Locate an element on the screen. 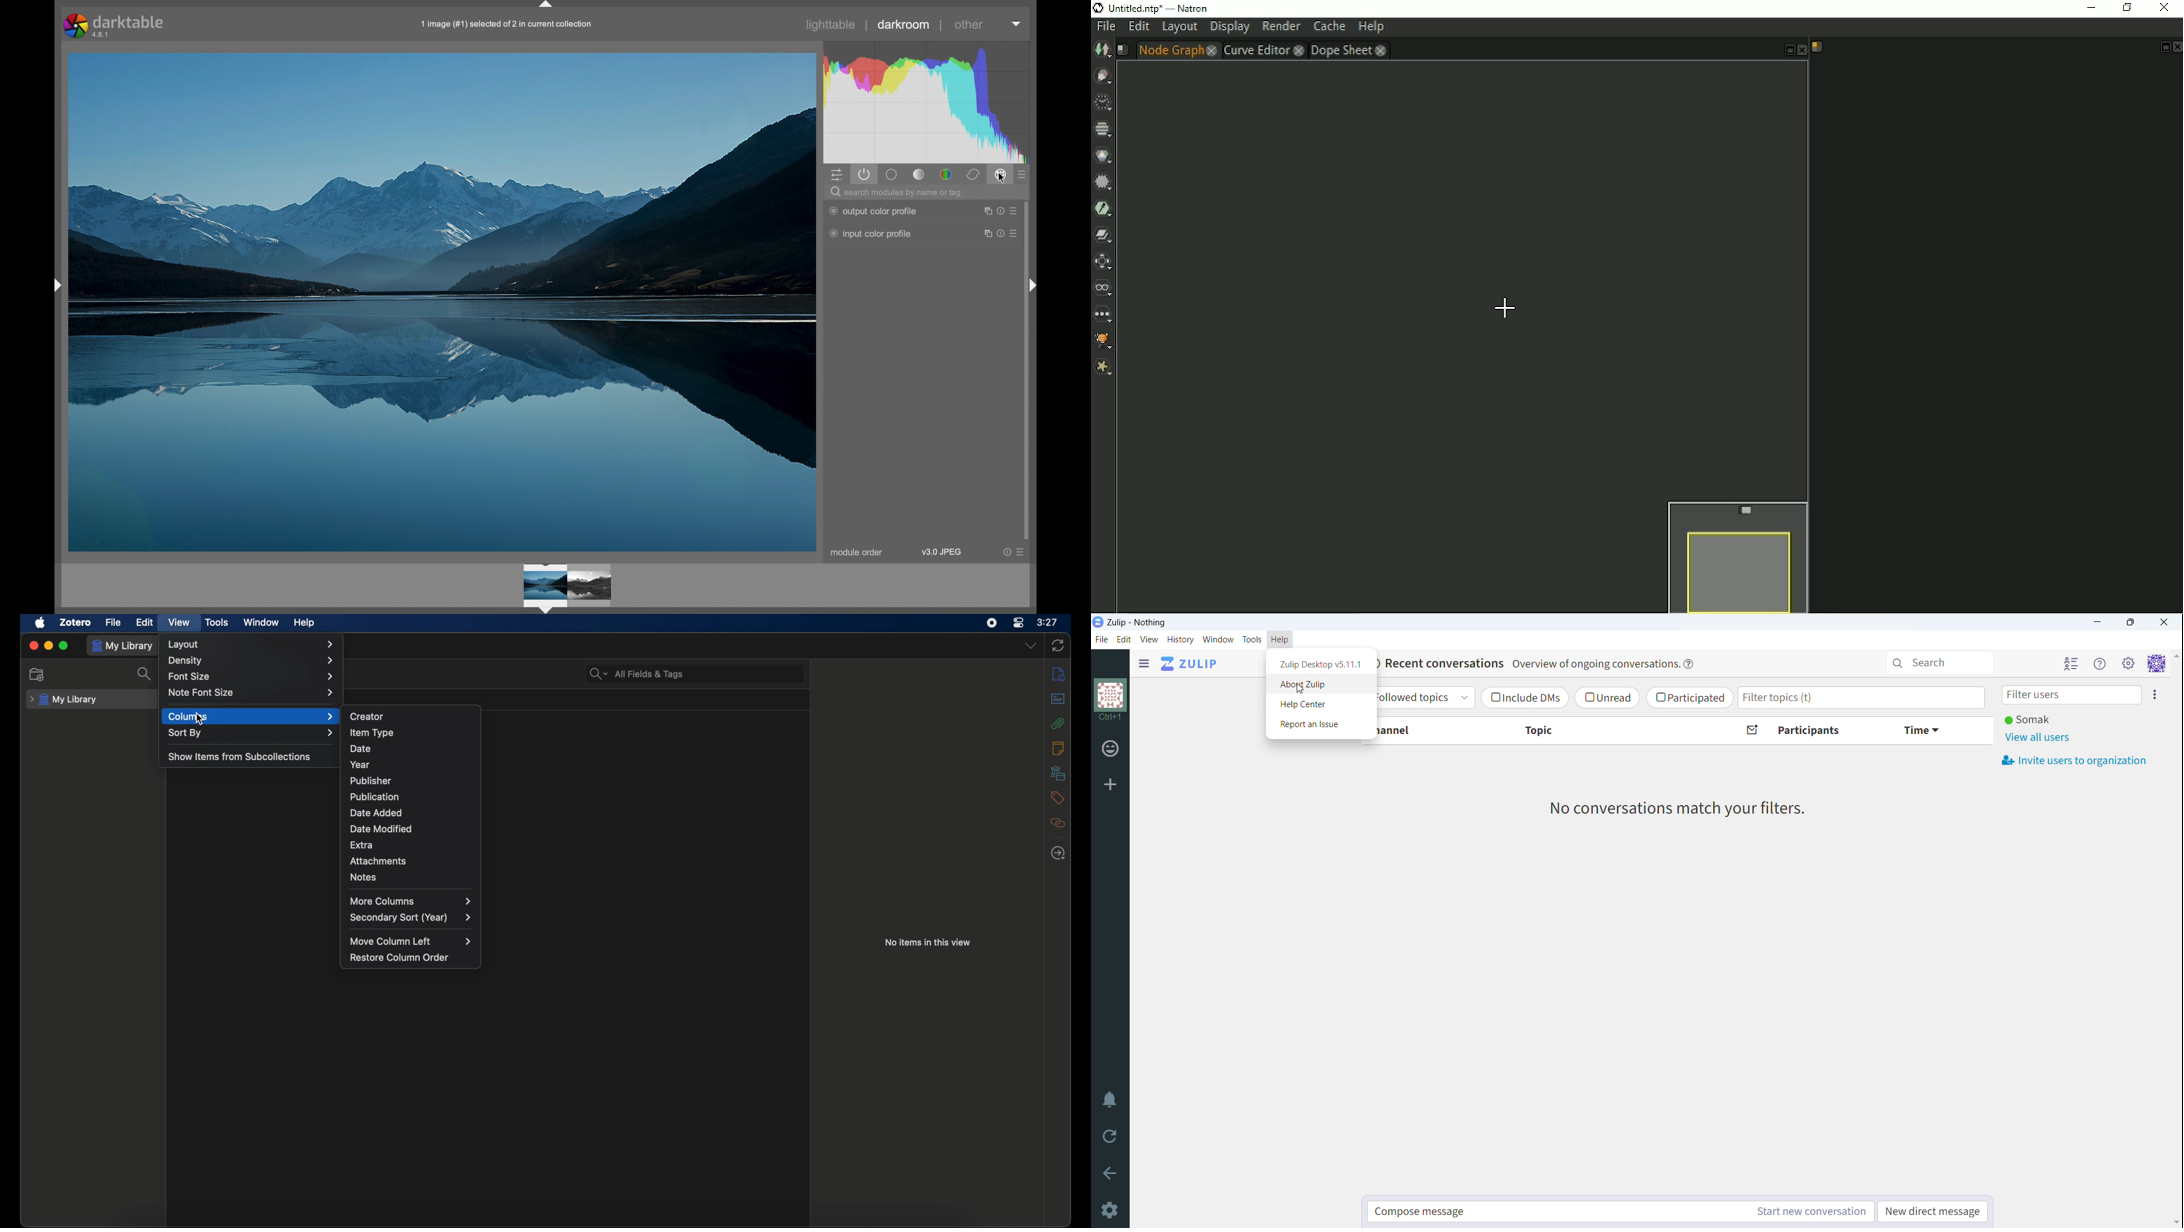  screen recorder  is located at coordinates (992, 623).